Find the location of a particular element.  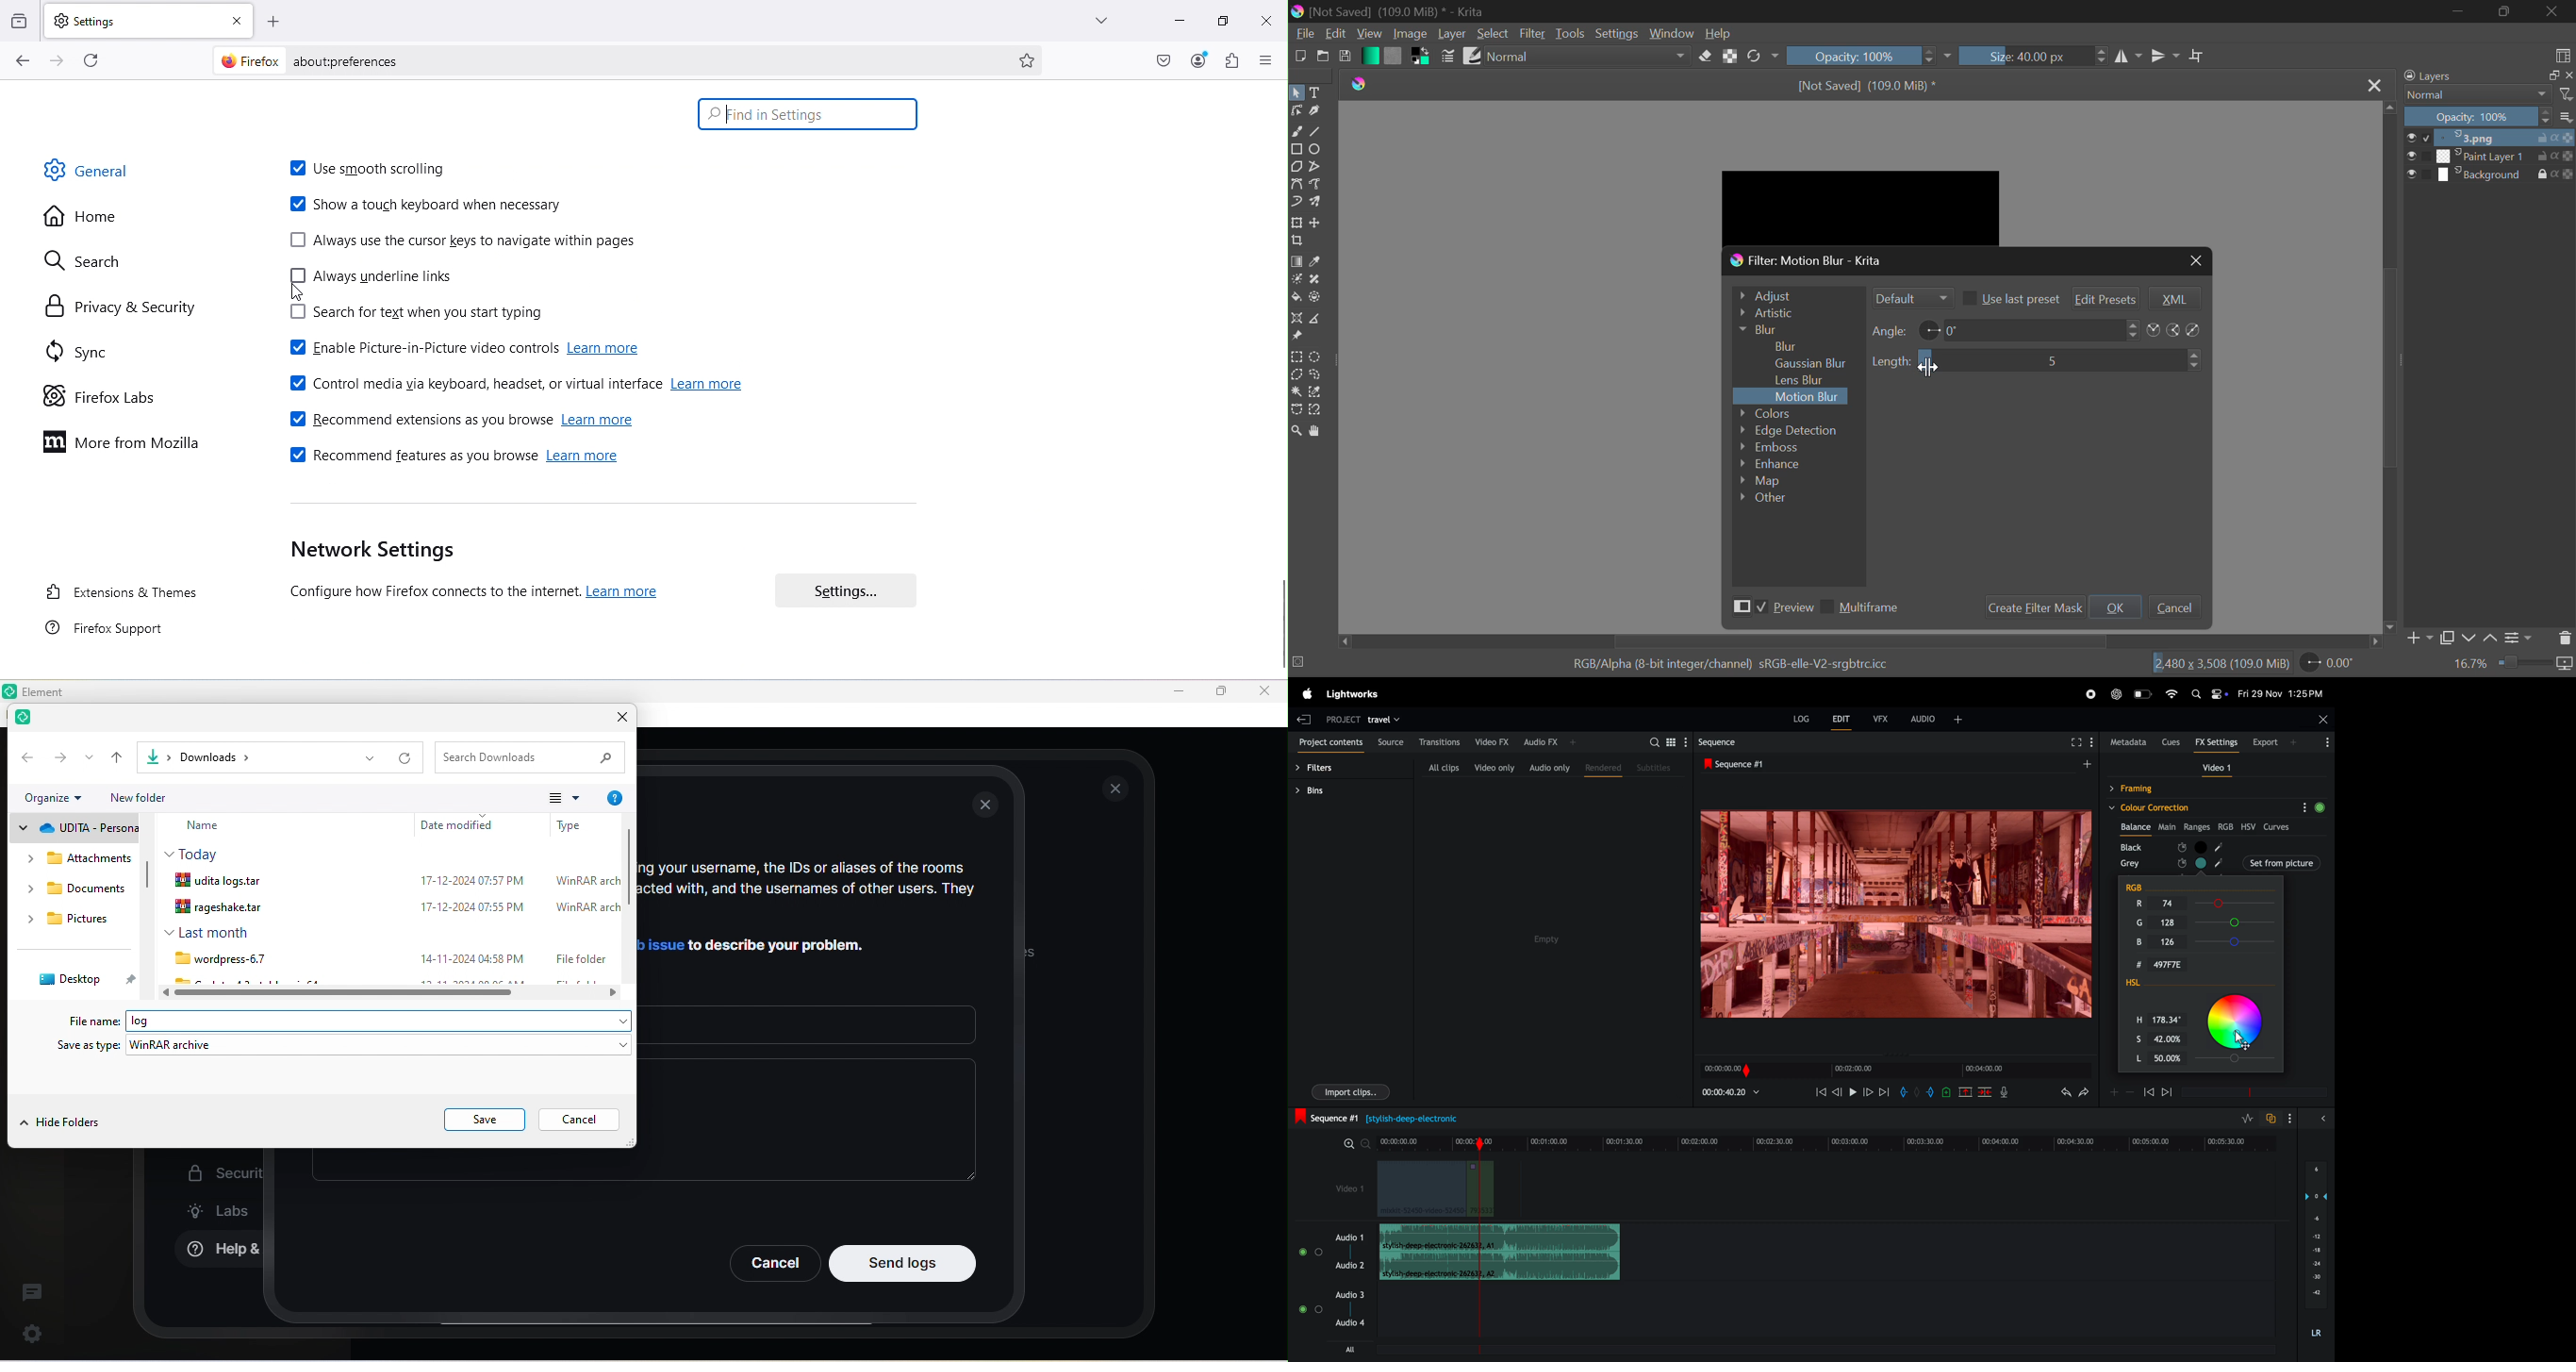

G is located at coordinates (2135, 921).